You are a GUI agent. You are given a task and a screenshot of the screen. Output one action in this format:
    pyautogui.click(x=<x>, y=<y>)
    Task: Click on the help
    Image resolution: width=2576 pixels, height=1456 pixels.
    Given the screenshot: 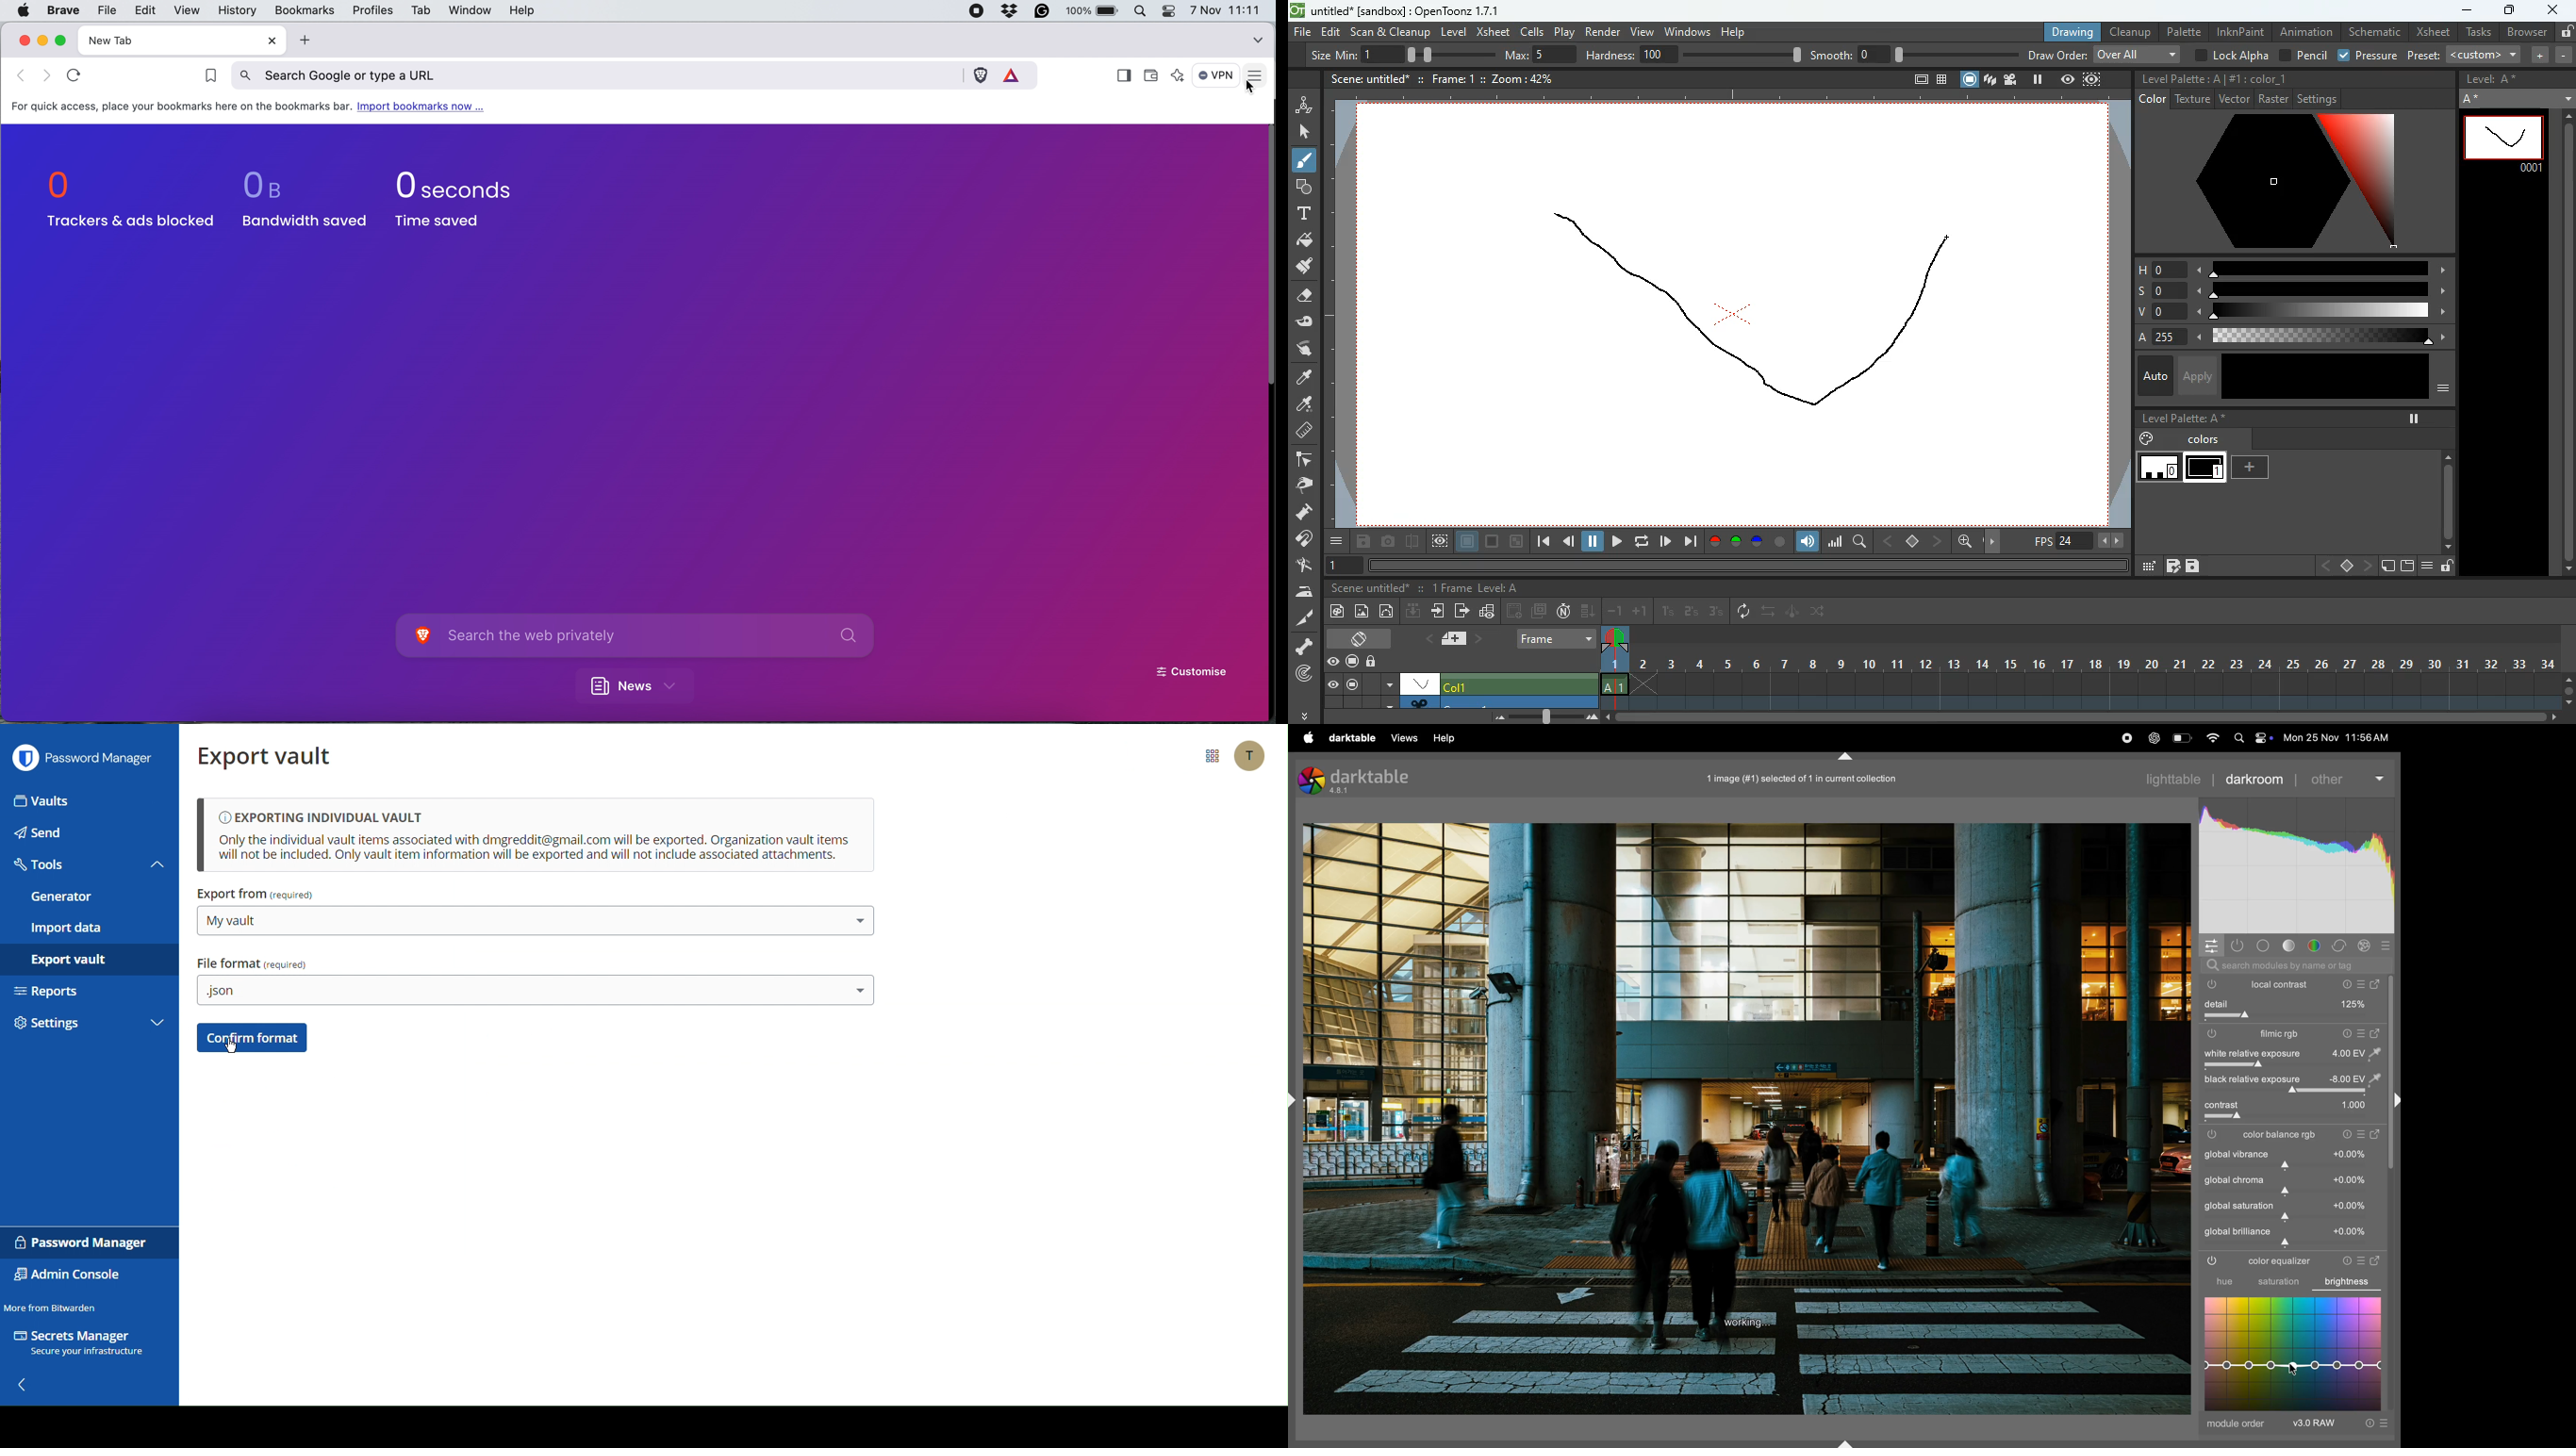 What is the action you would take?
    pyautogui.click(x=1736, y=29)
    